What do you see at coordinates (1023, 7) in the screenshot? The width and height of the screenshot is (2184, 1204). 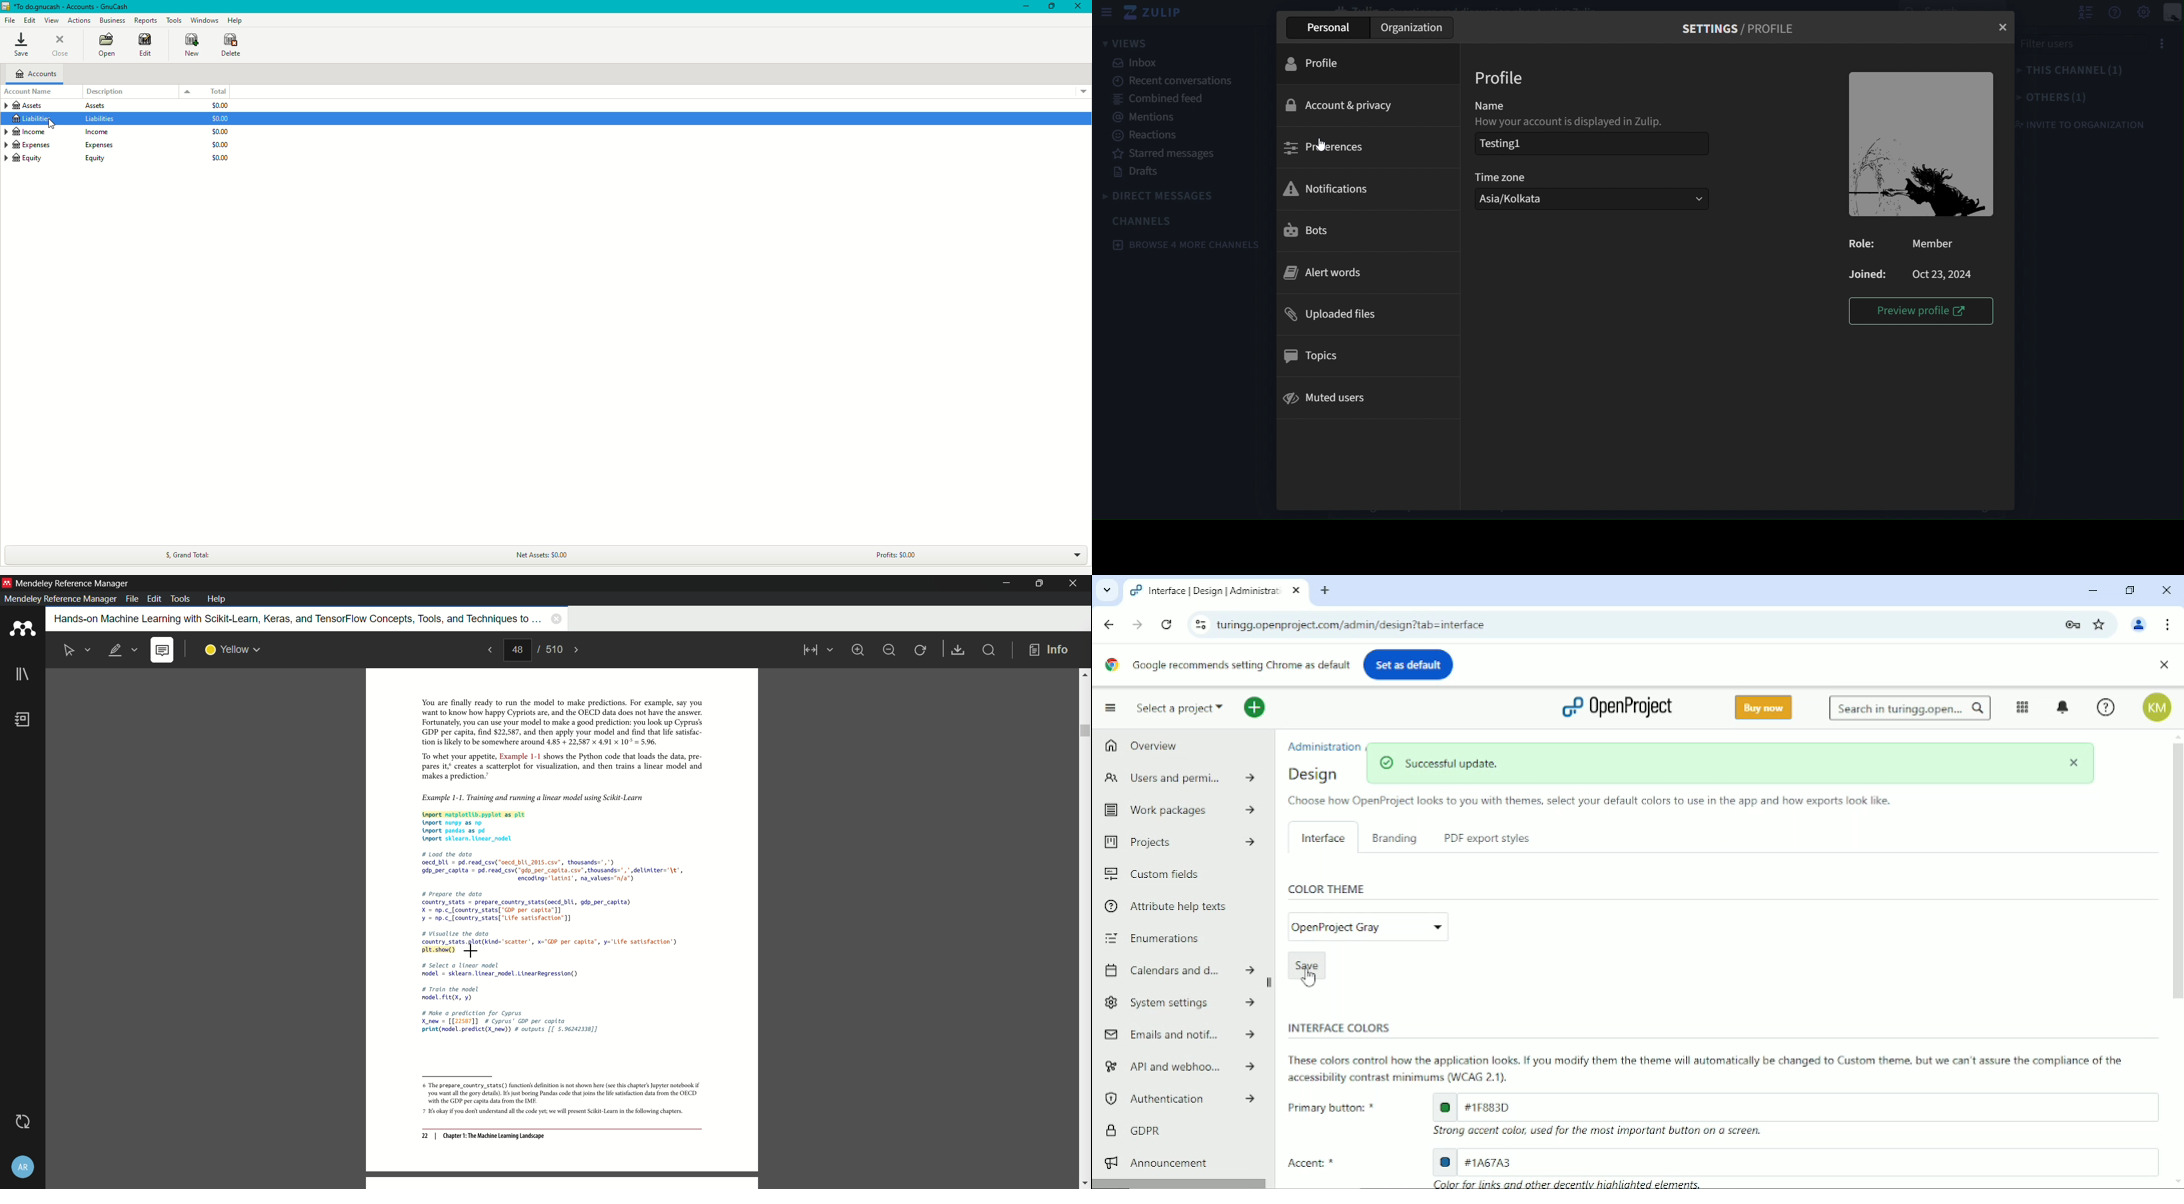 I see `Minimize` at bounding box center [1023, 7].